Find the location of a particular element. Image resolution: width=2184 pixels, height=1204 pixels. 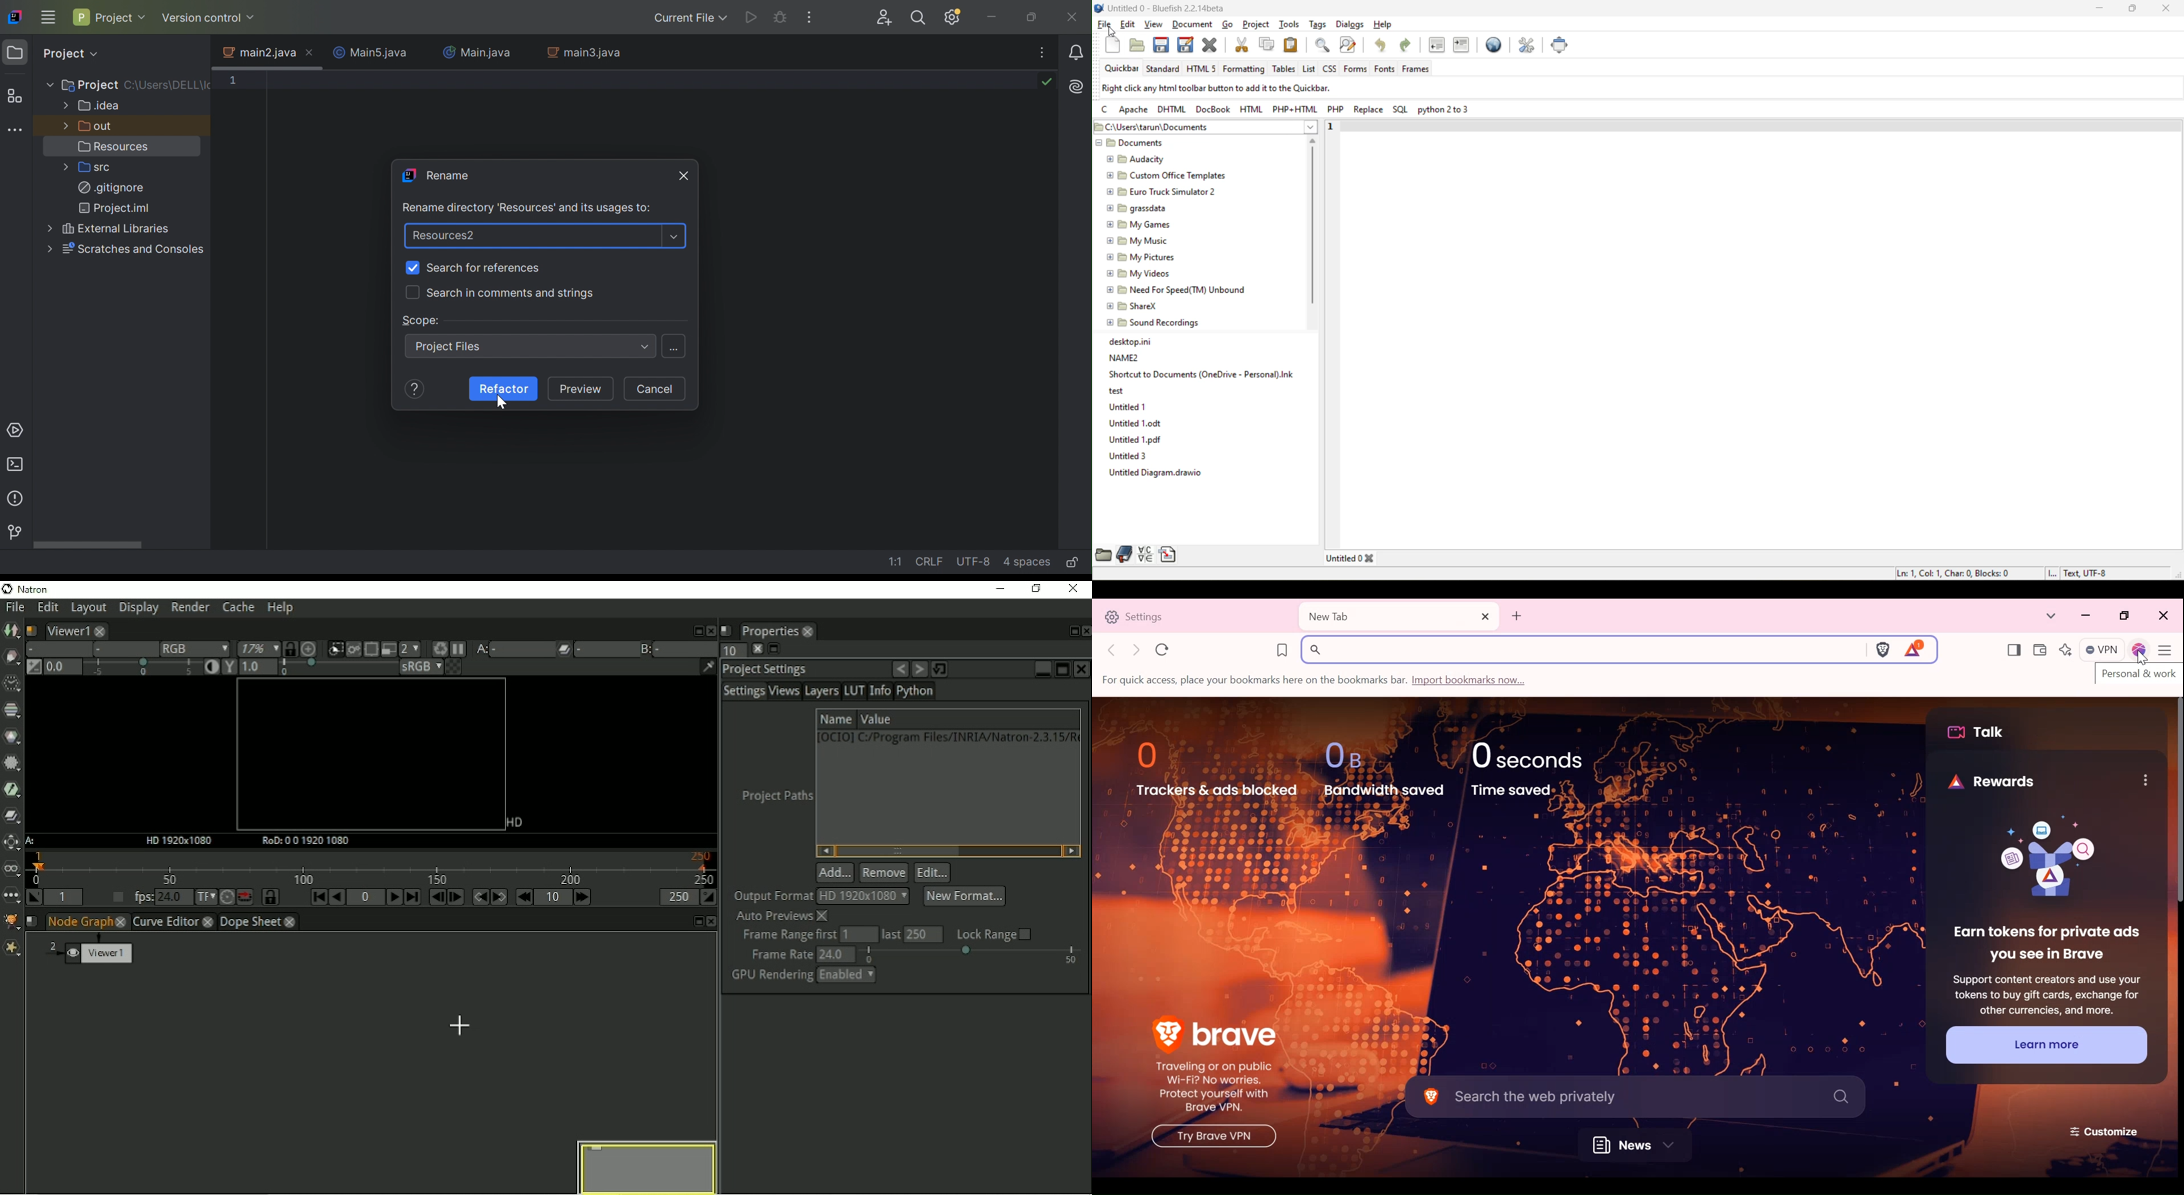

show more is located at coordinates (1313, 126).